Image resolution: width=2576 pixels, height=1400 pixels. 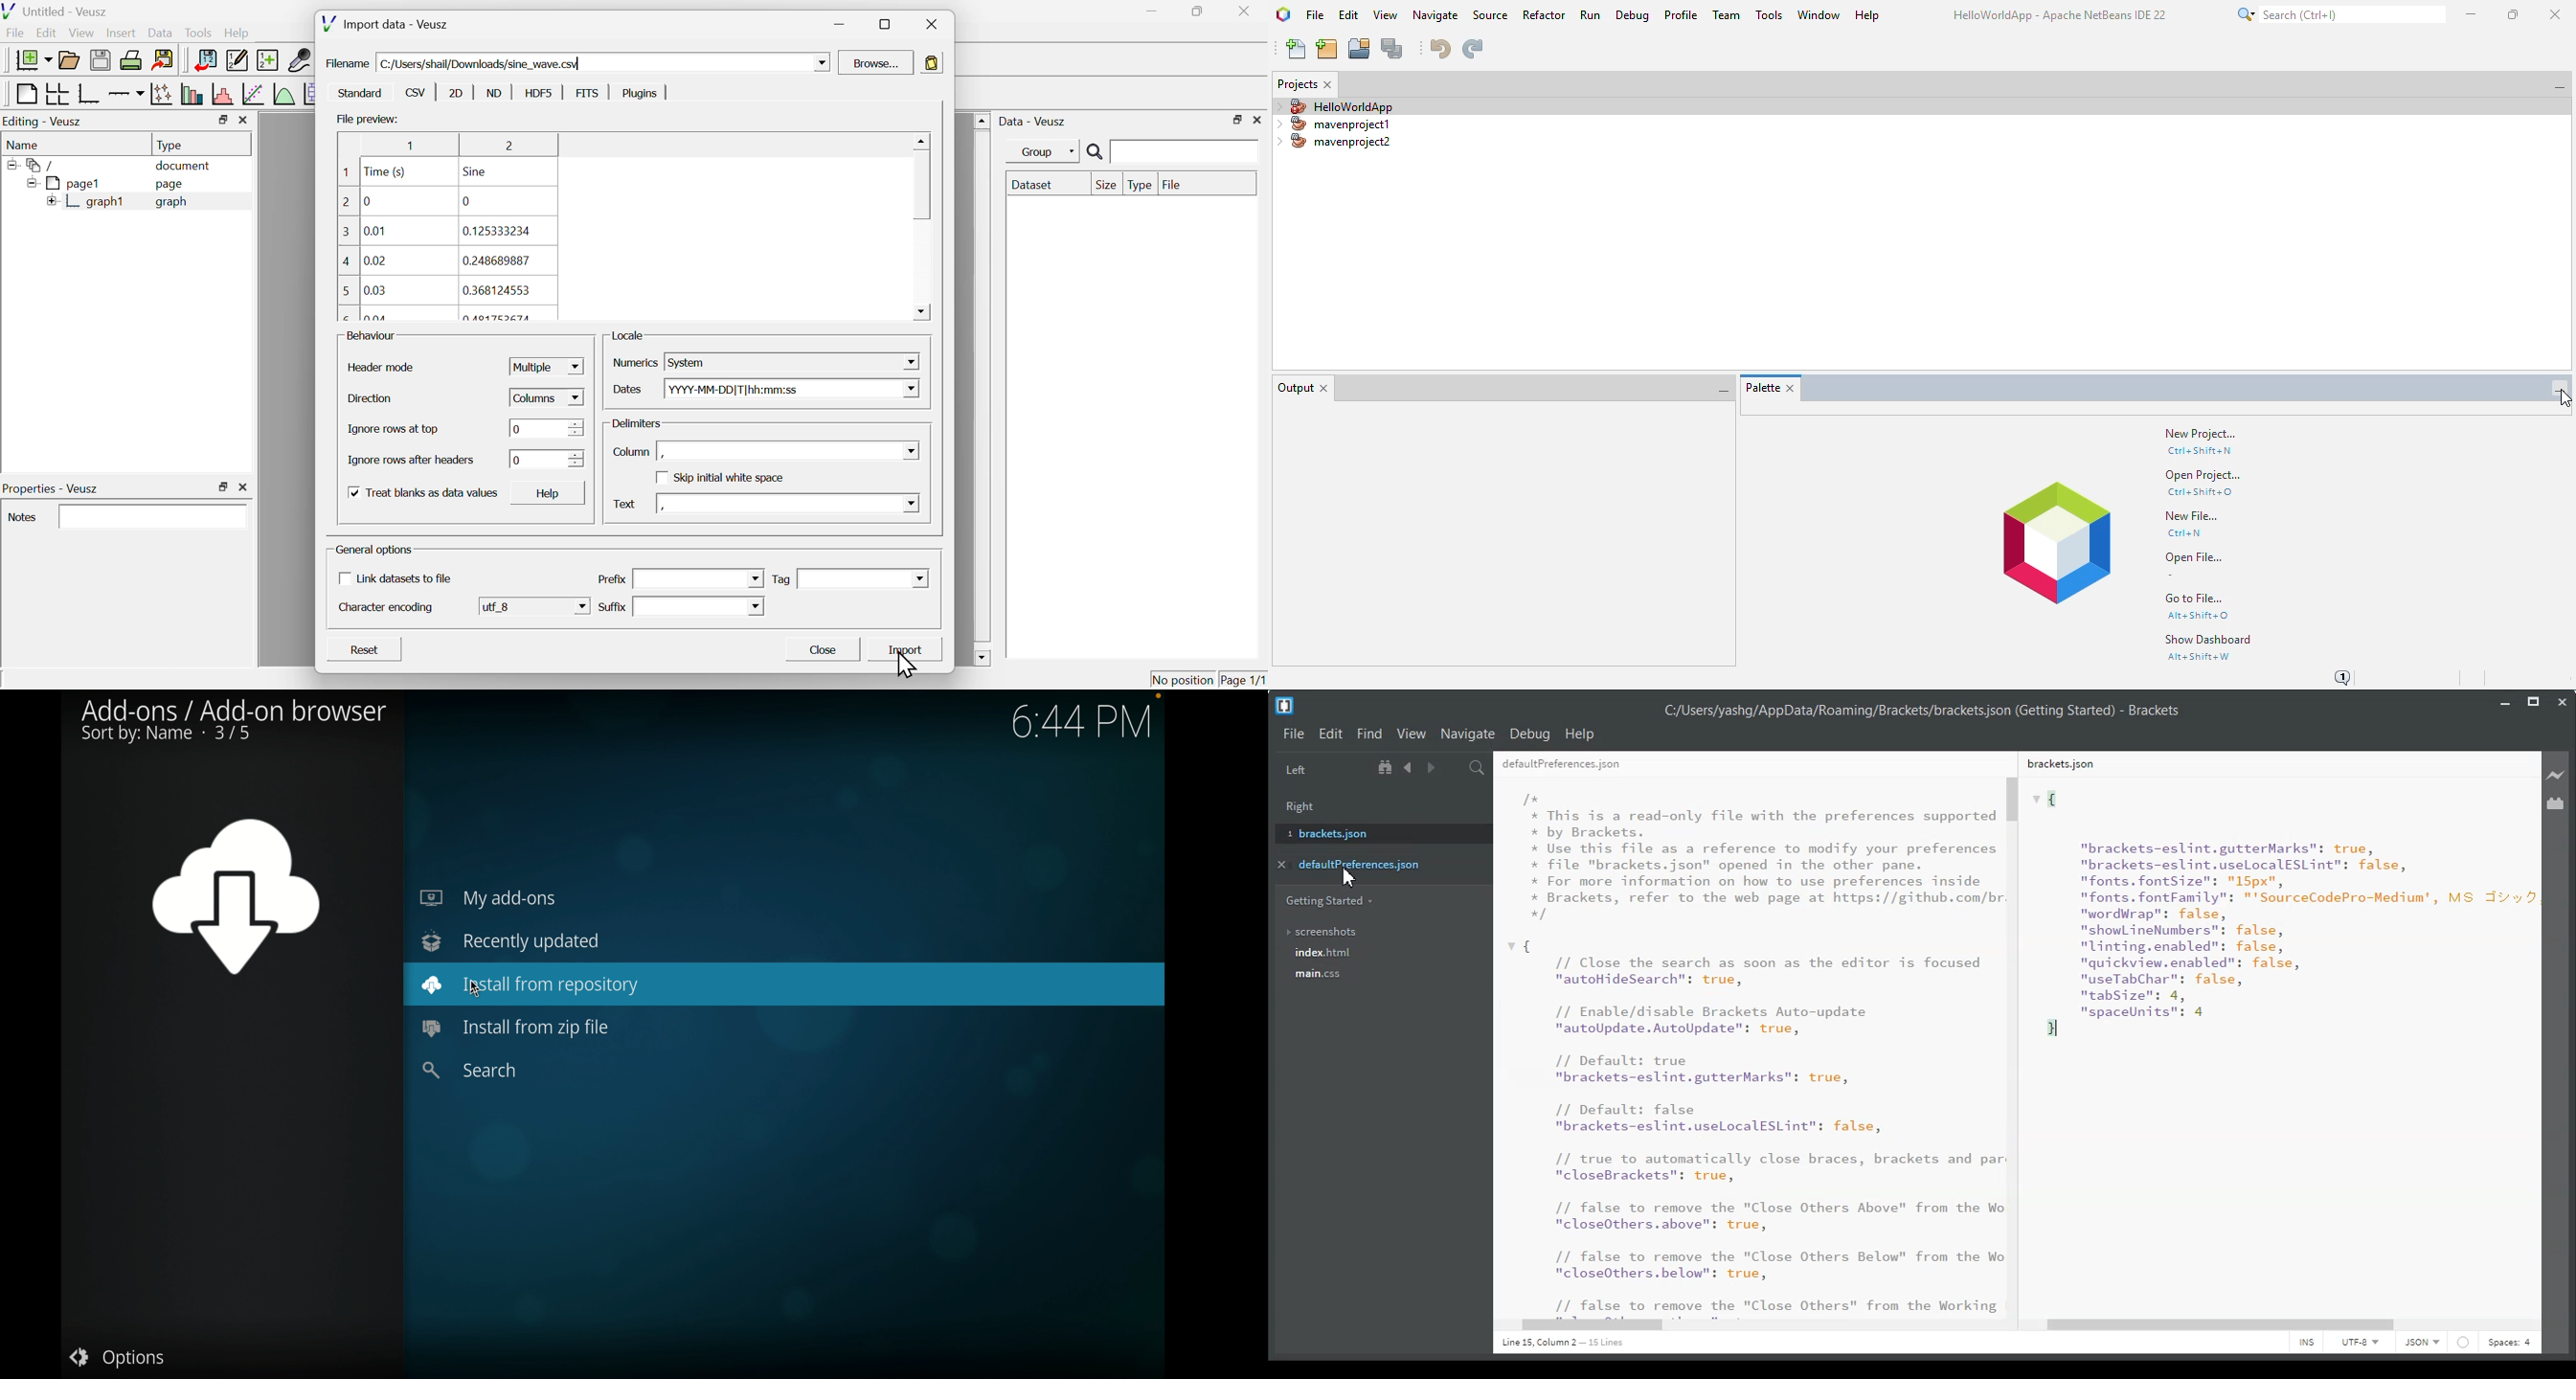 I want to click on Text, so click(x=1562, y=1344).